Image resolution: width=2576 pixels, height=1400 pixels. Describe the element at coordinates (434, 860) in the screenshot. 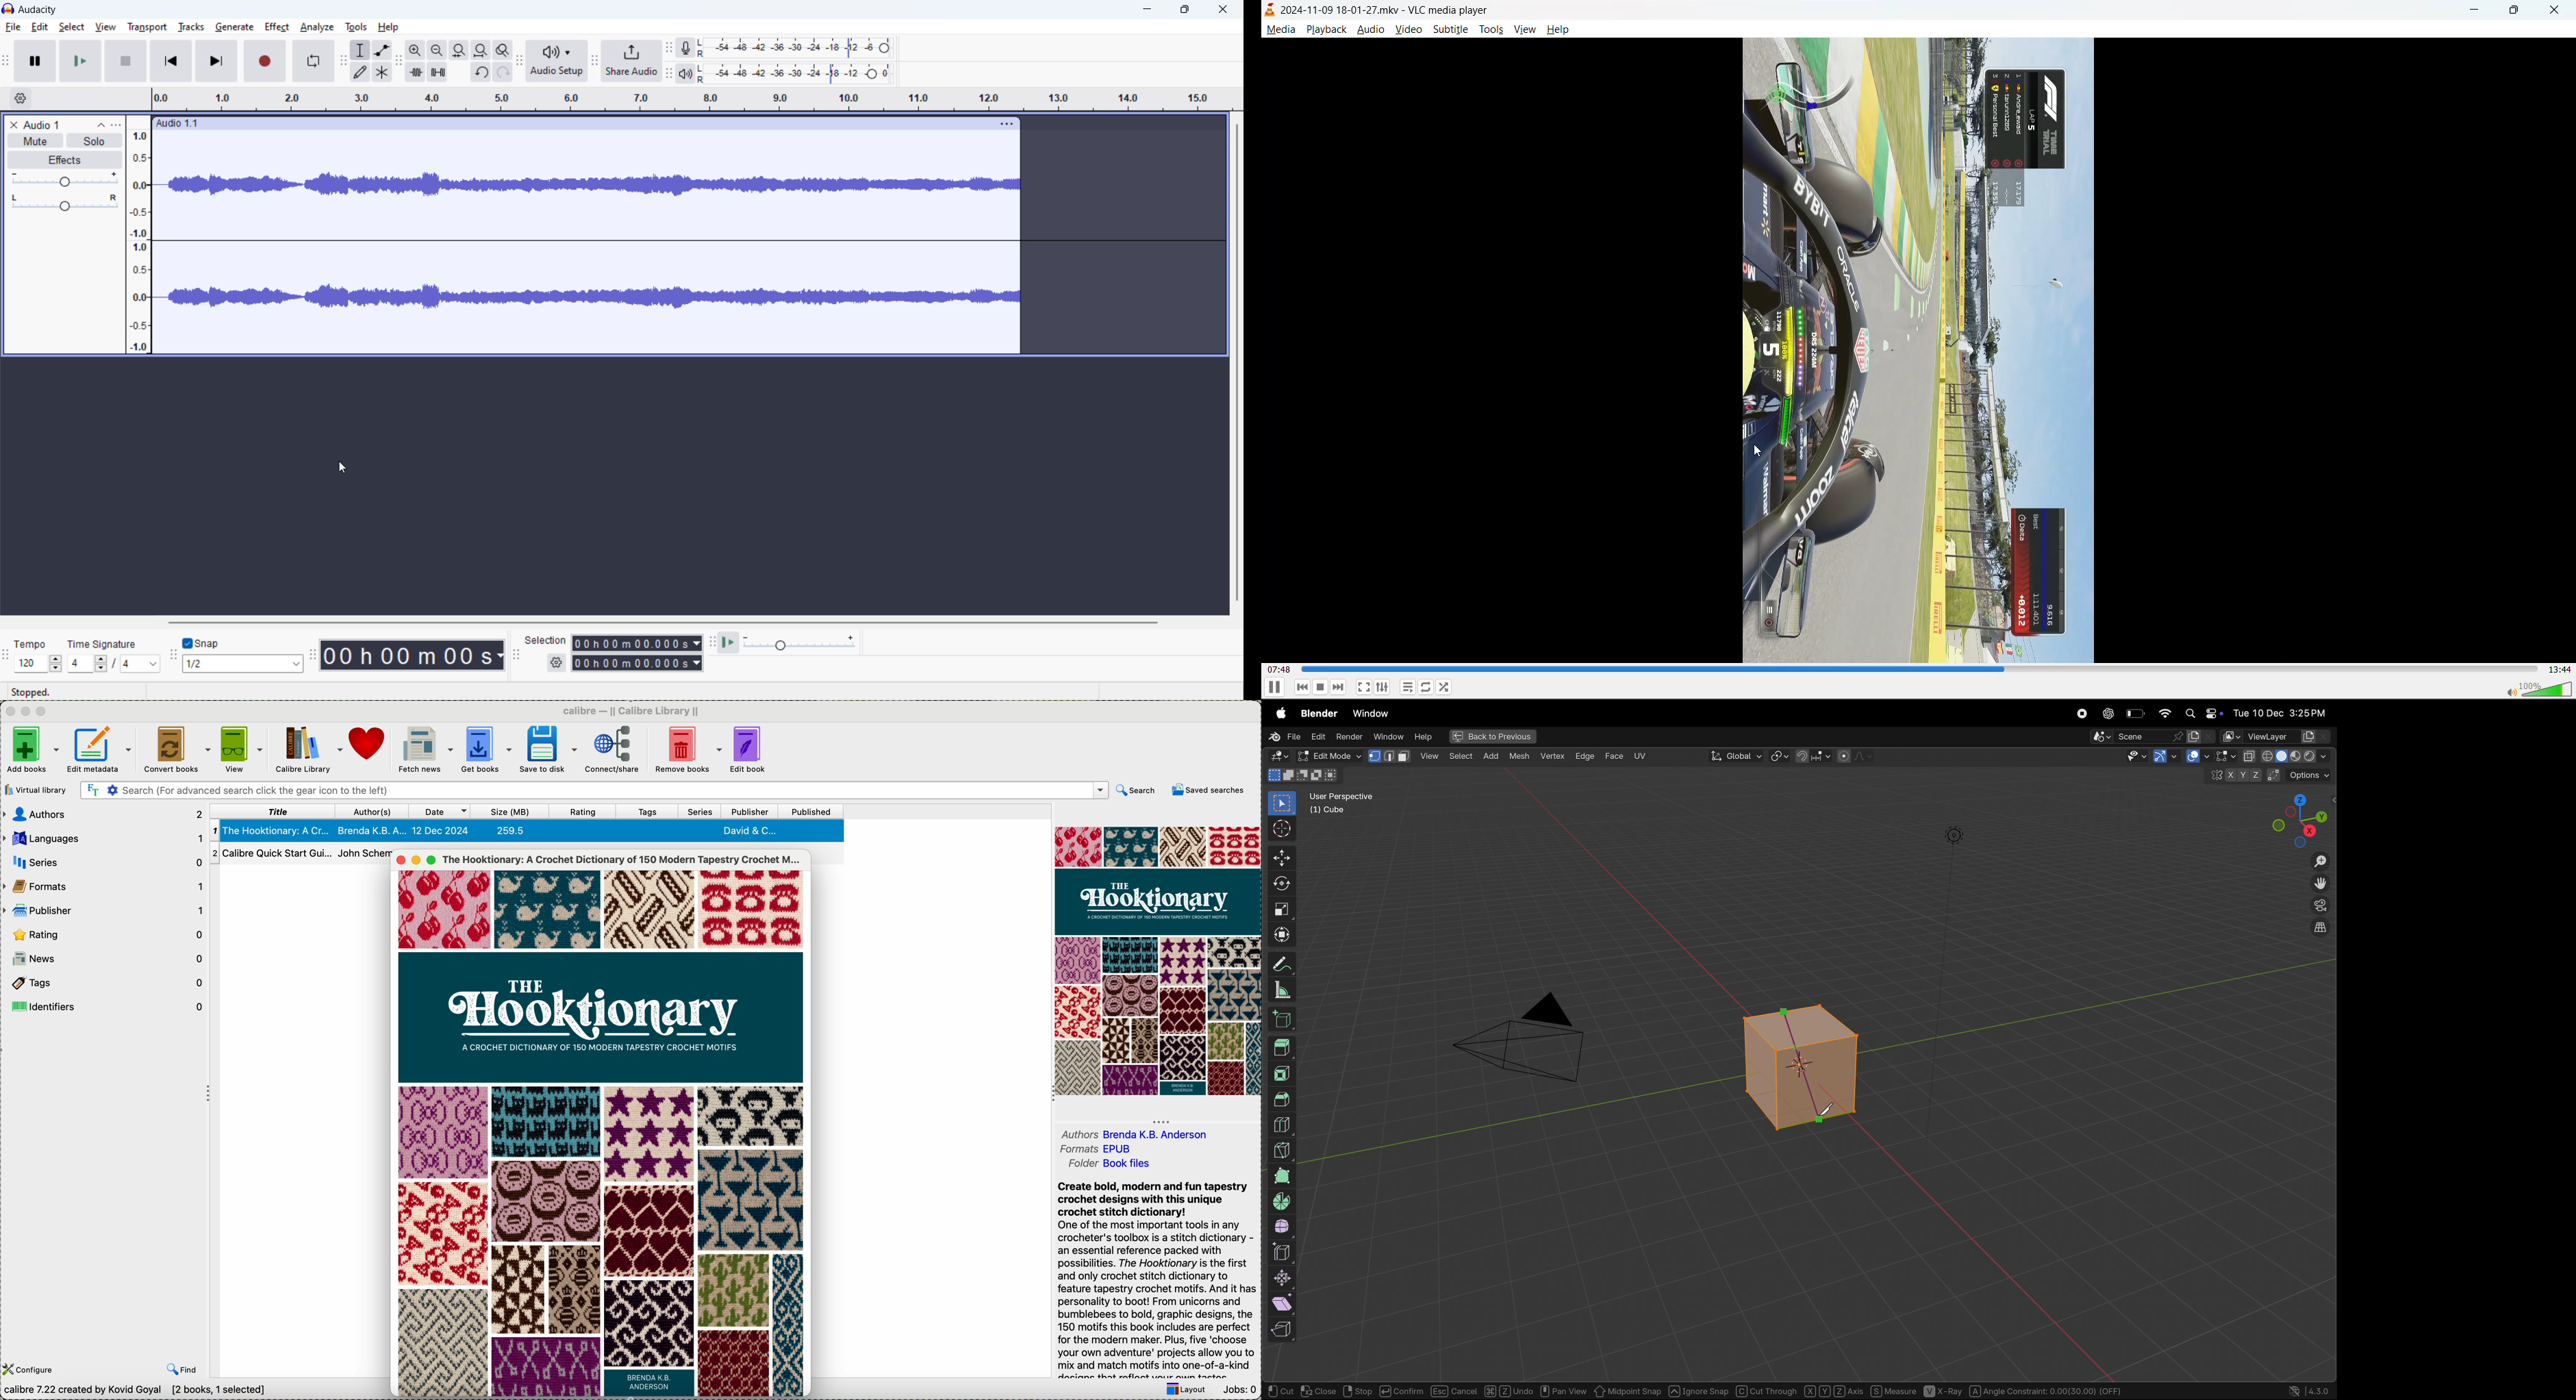

I see `maximize` at that location.